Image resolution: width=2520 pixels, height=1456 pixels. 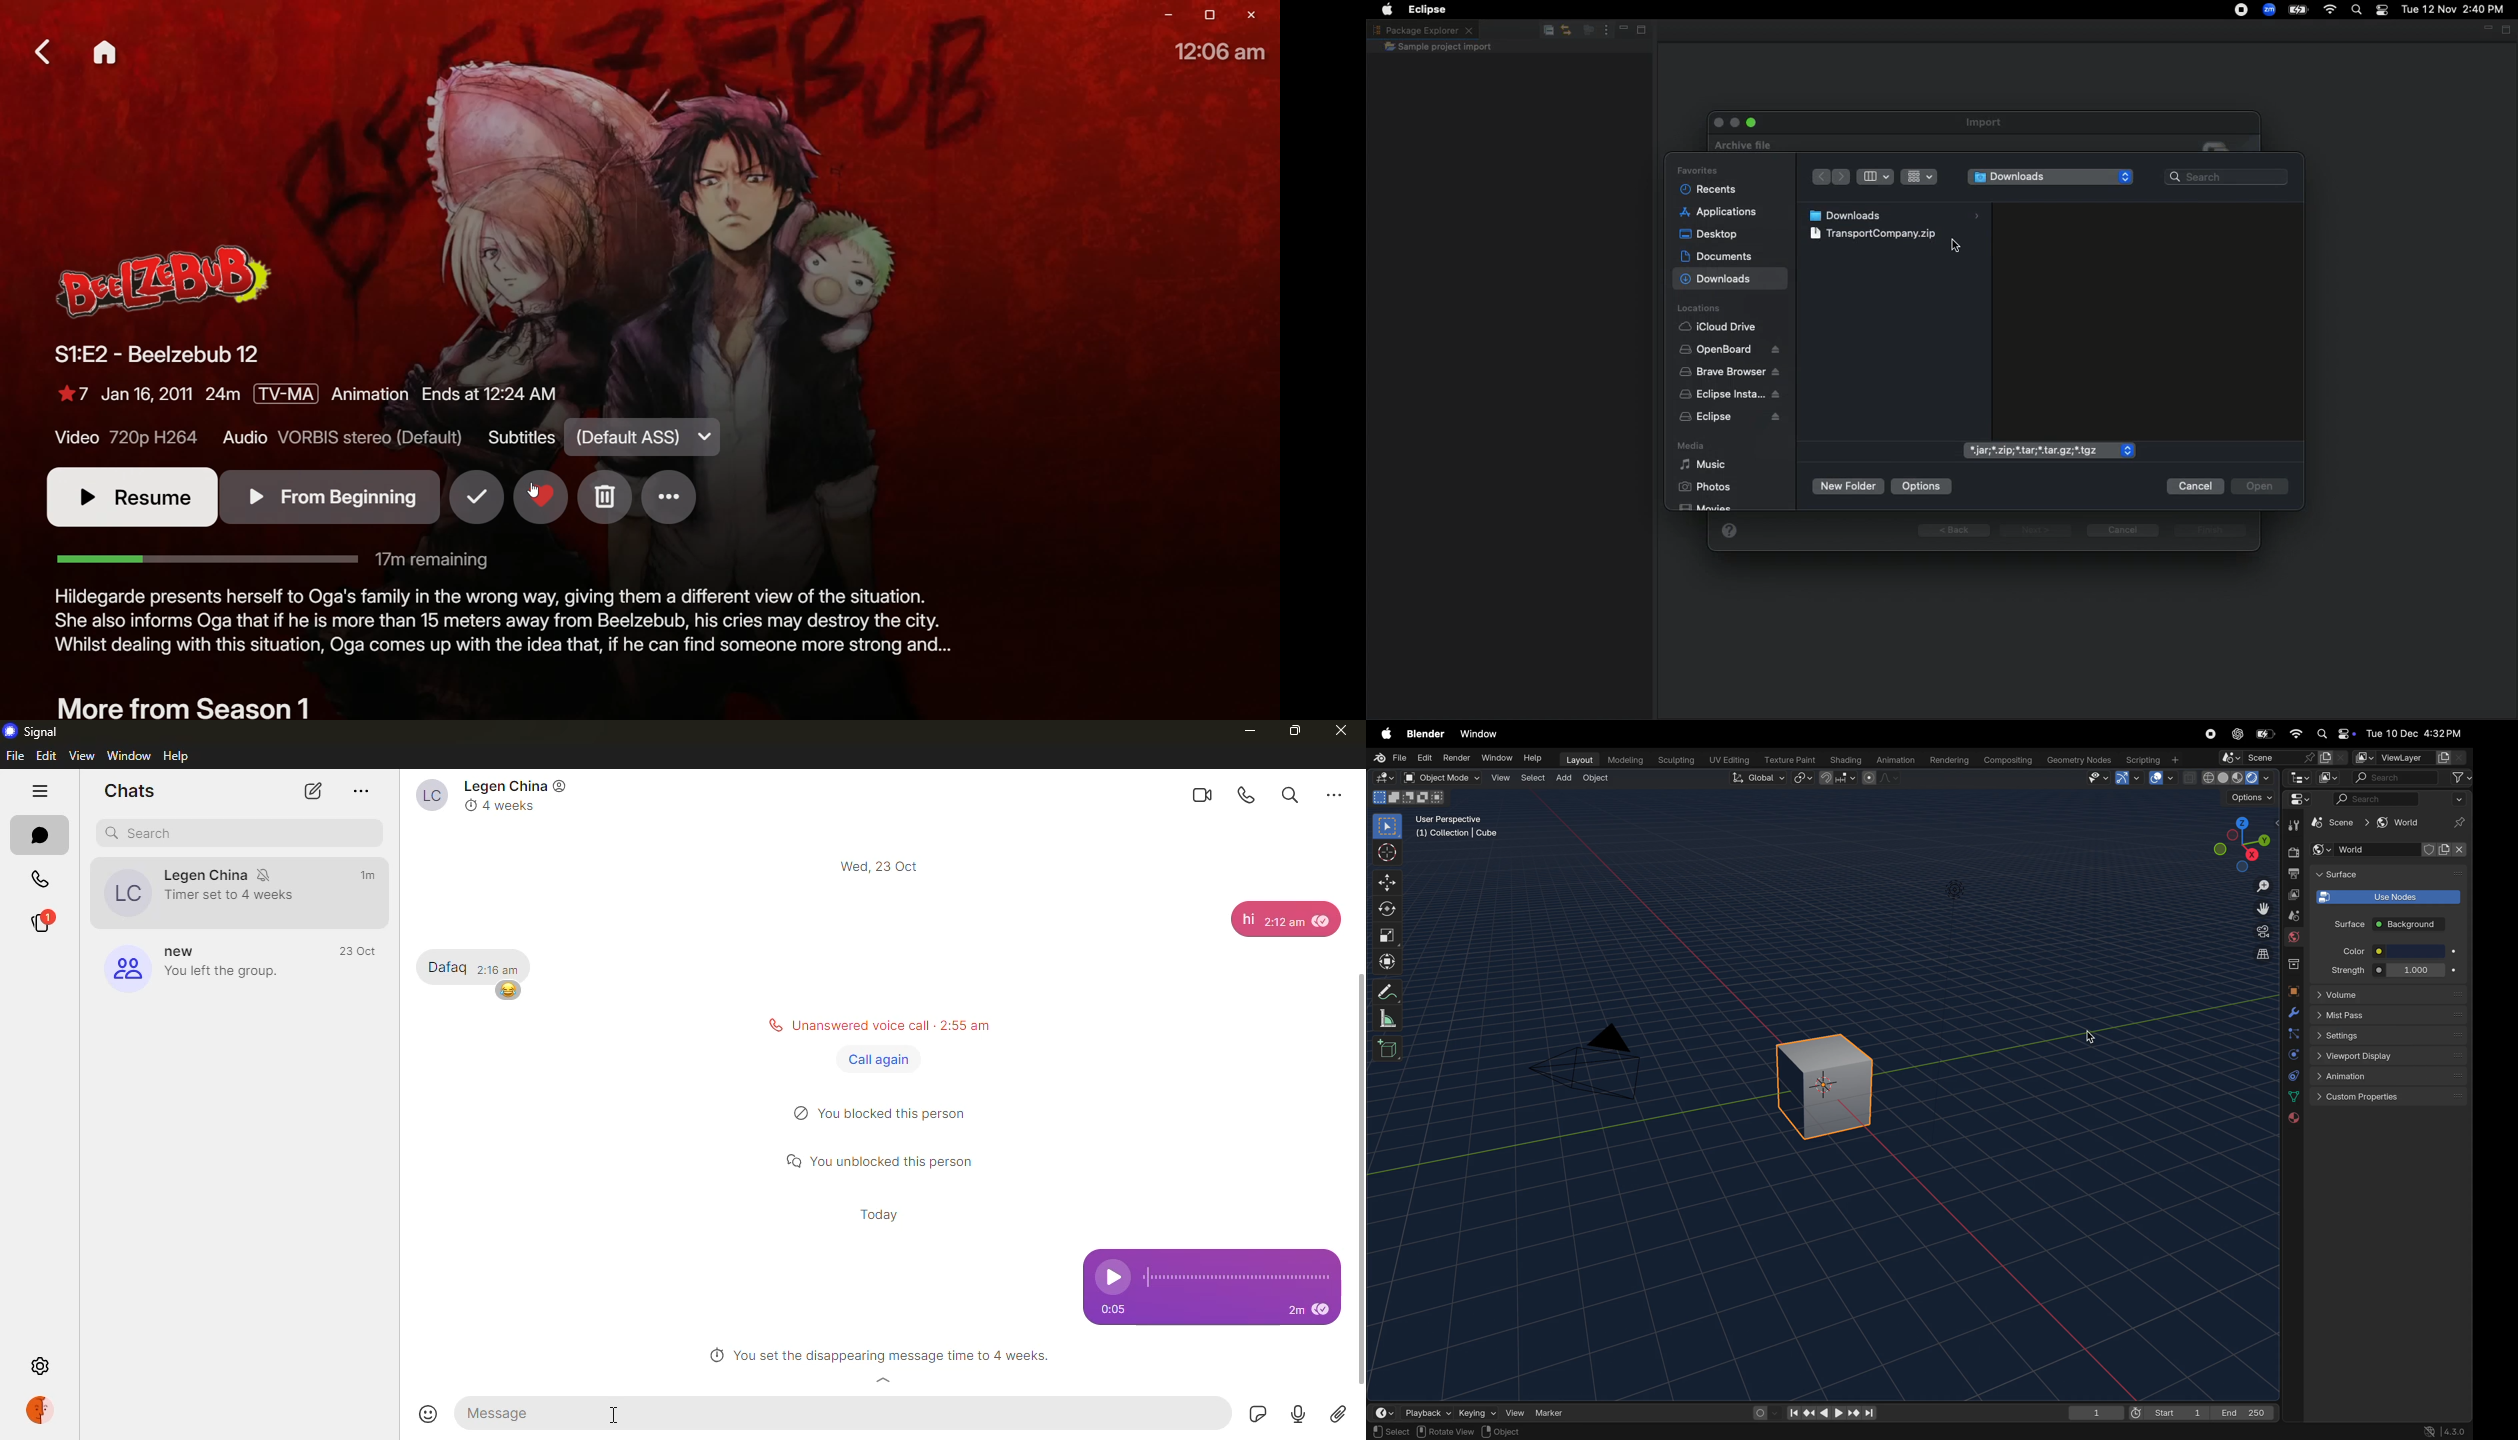 I want to click on search, so click(x=145, y=833).